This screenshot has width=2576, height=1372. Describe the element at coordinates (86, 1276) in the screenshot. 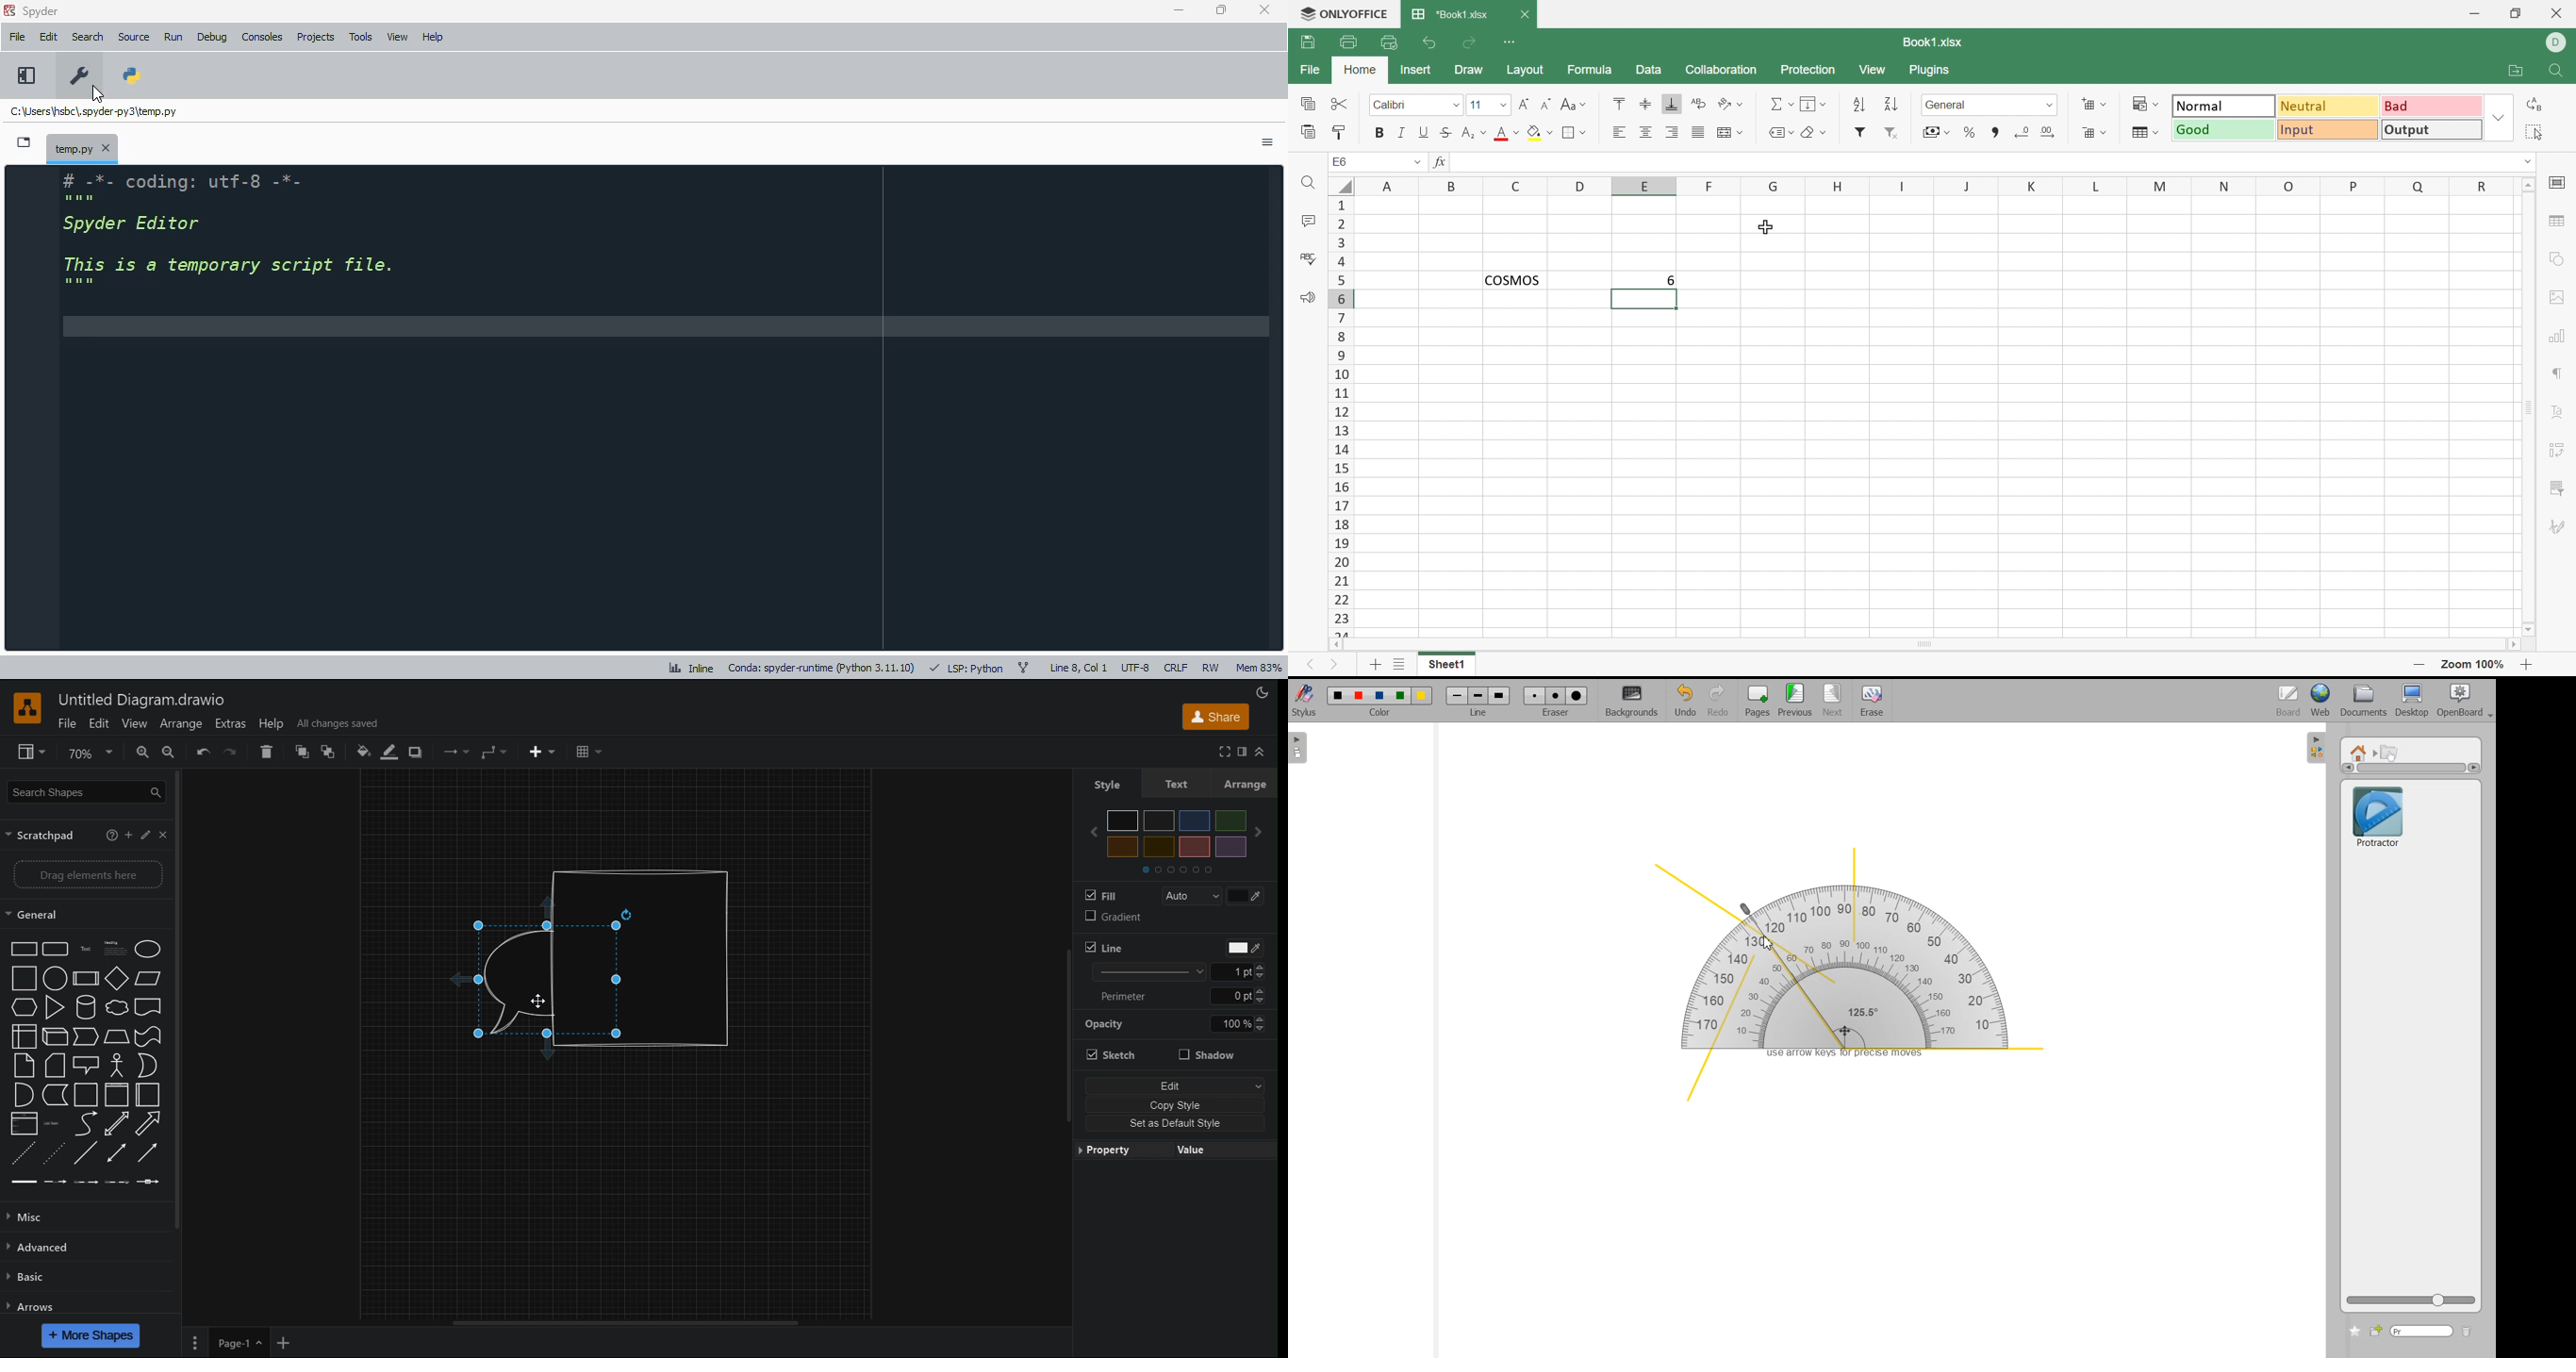

I see `Basic` at that location.